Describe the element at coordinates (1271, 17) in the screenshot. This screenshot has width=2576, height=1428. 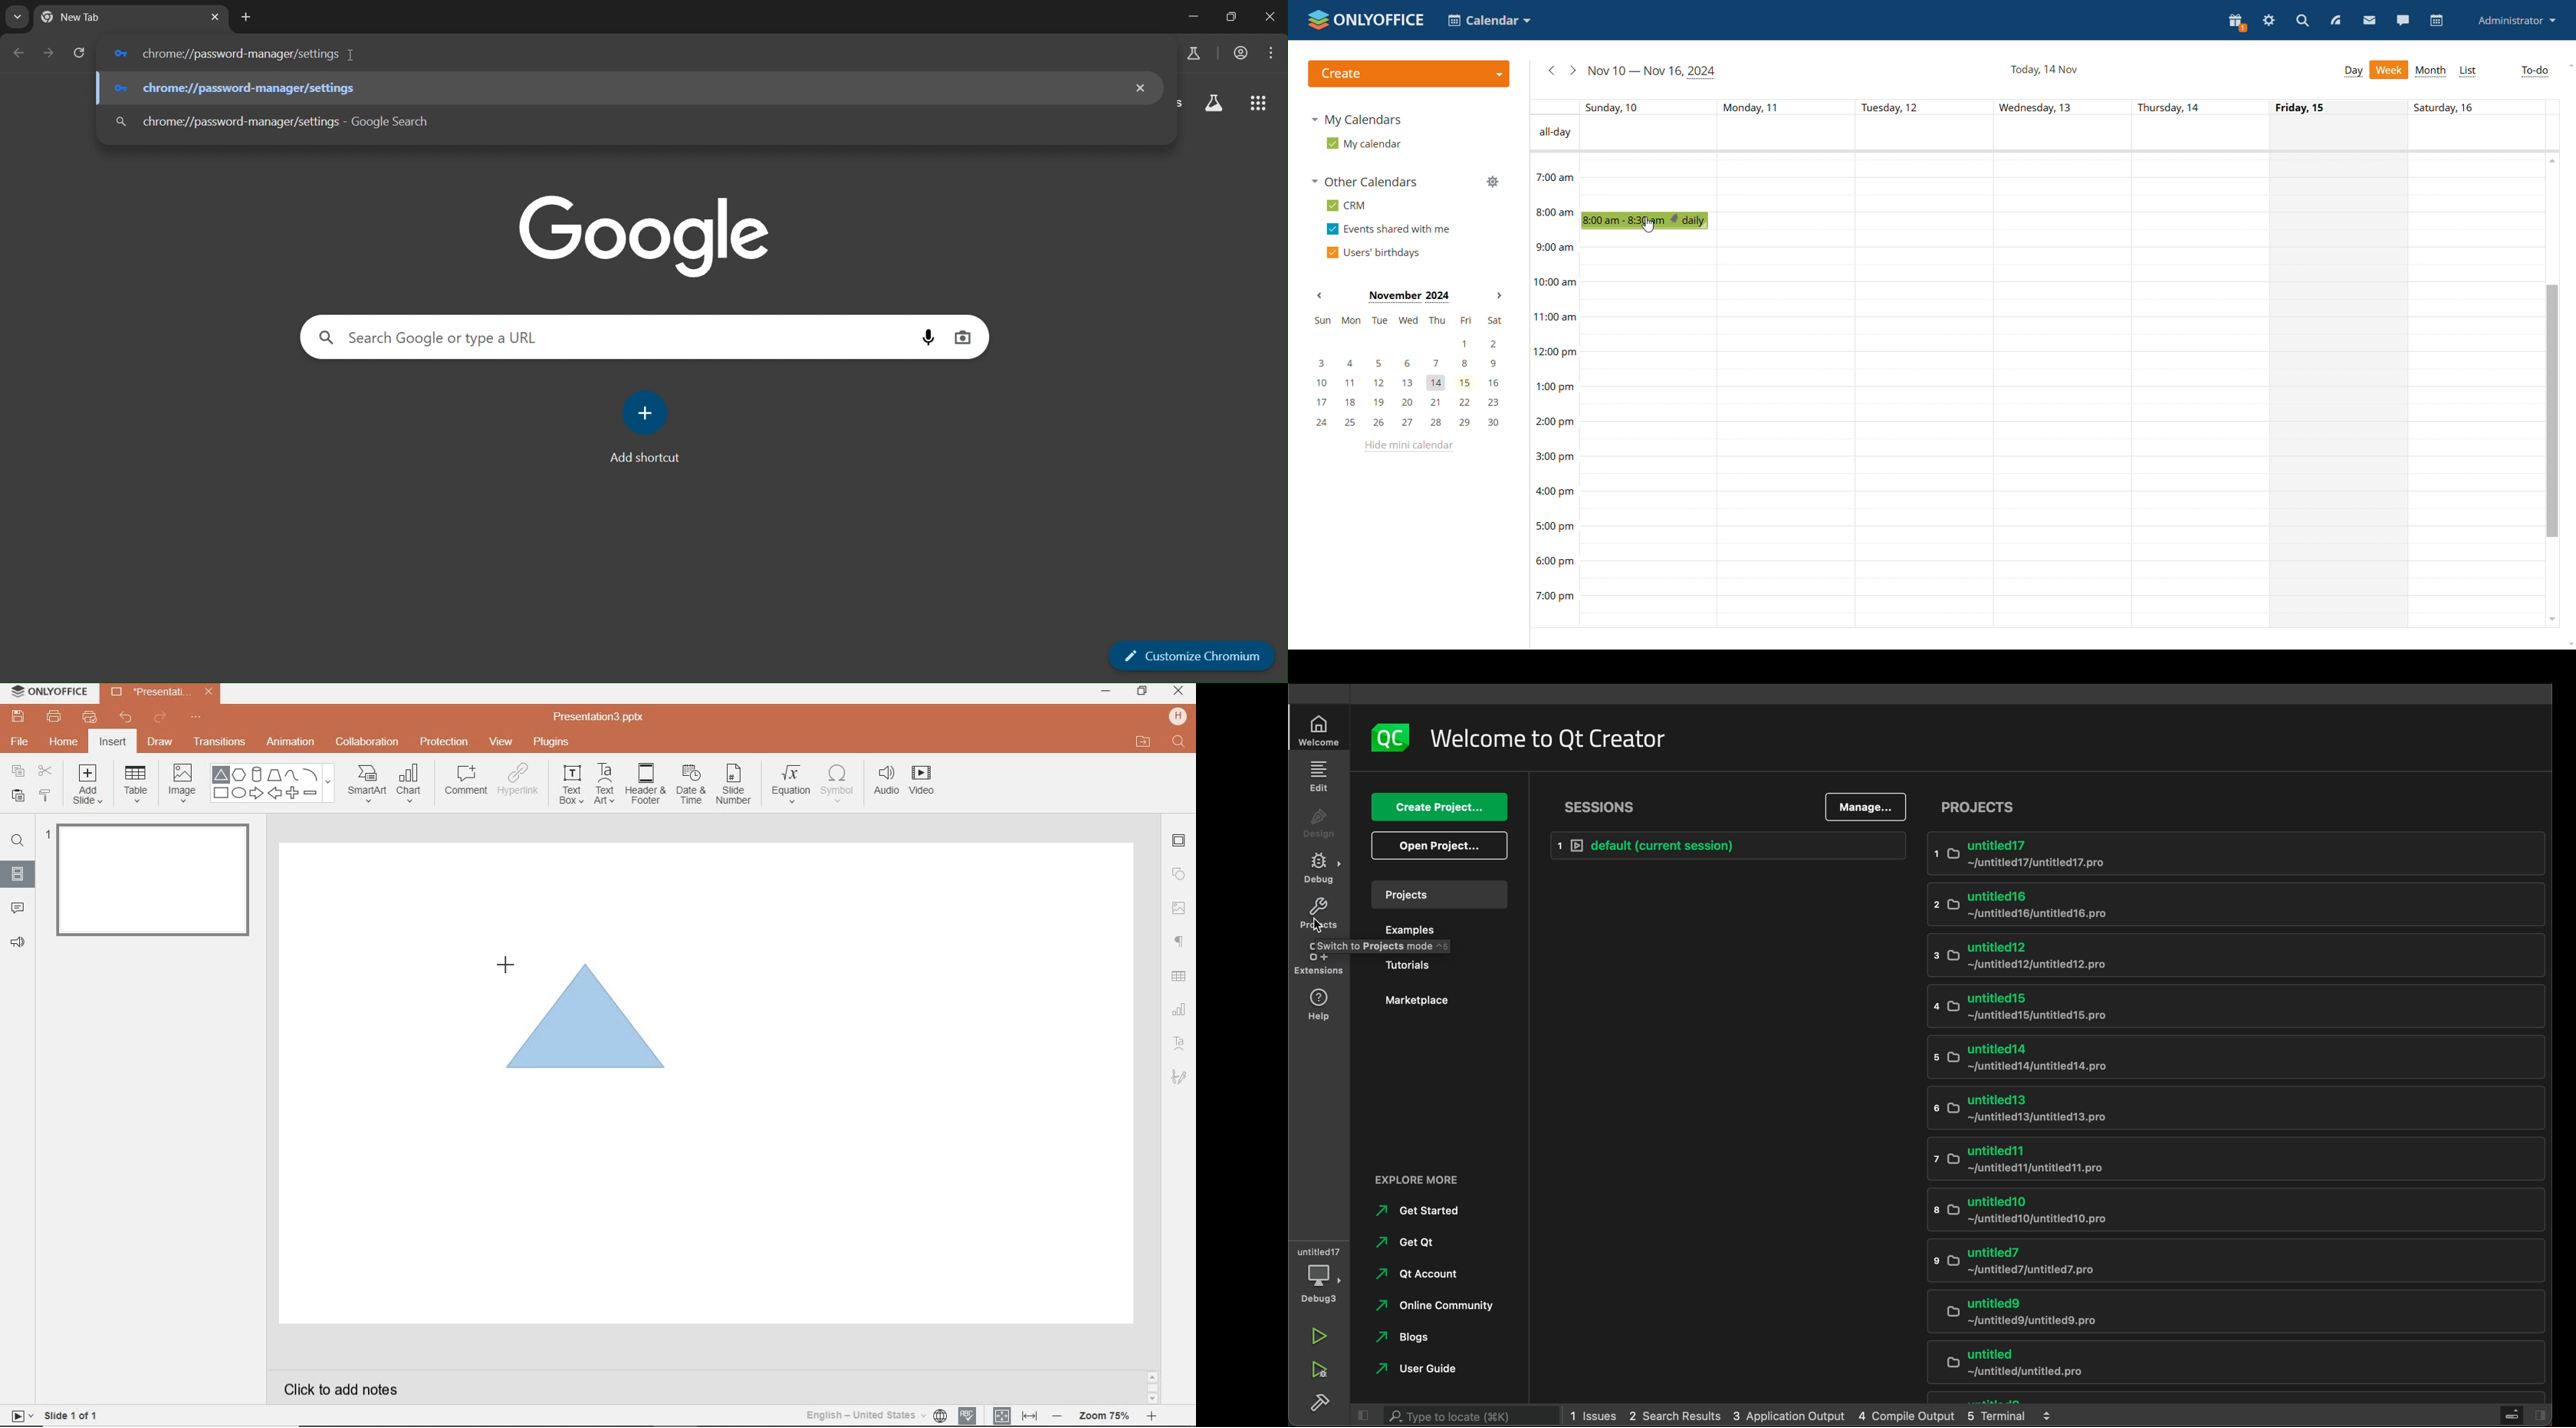
I see `close` at that location.